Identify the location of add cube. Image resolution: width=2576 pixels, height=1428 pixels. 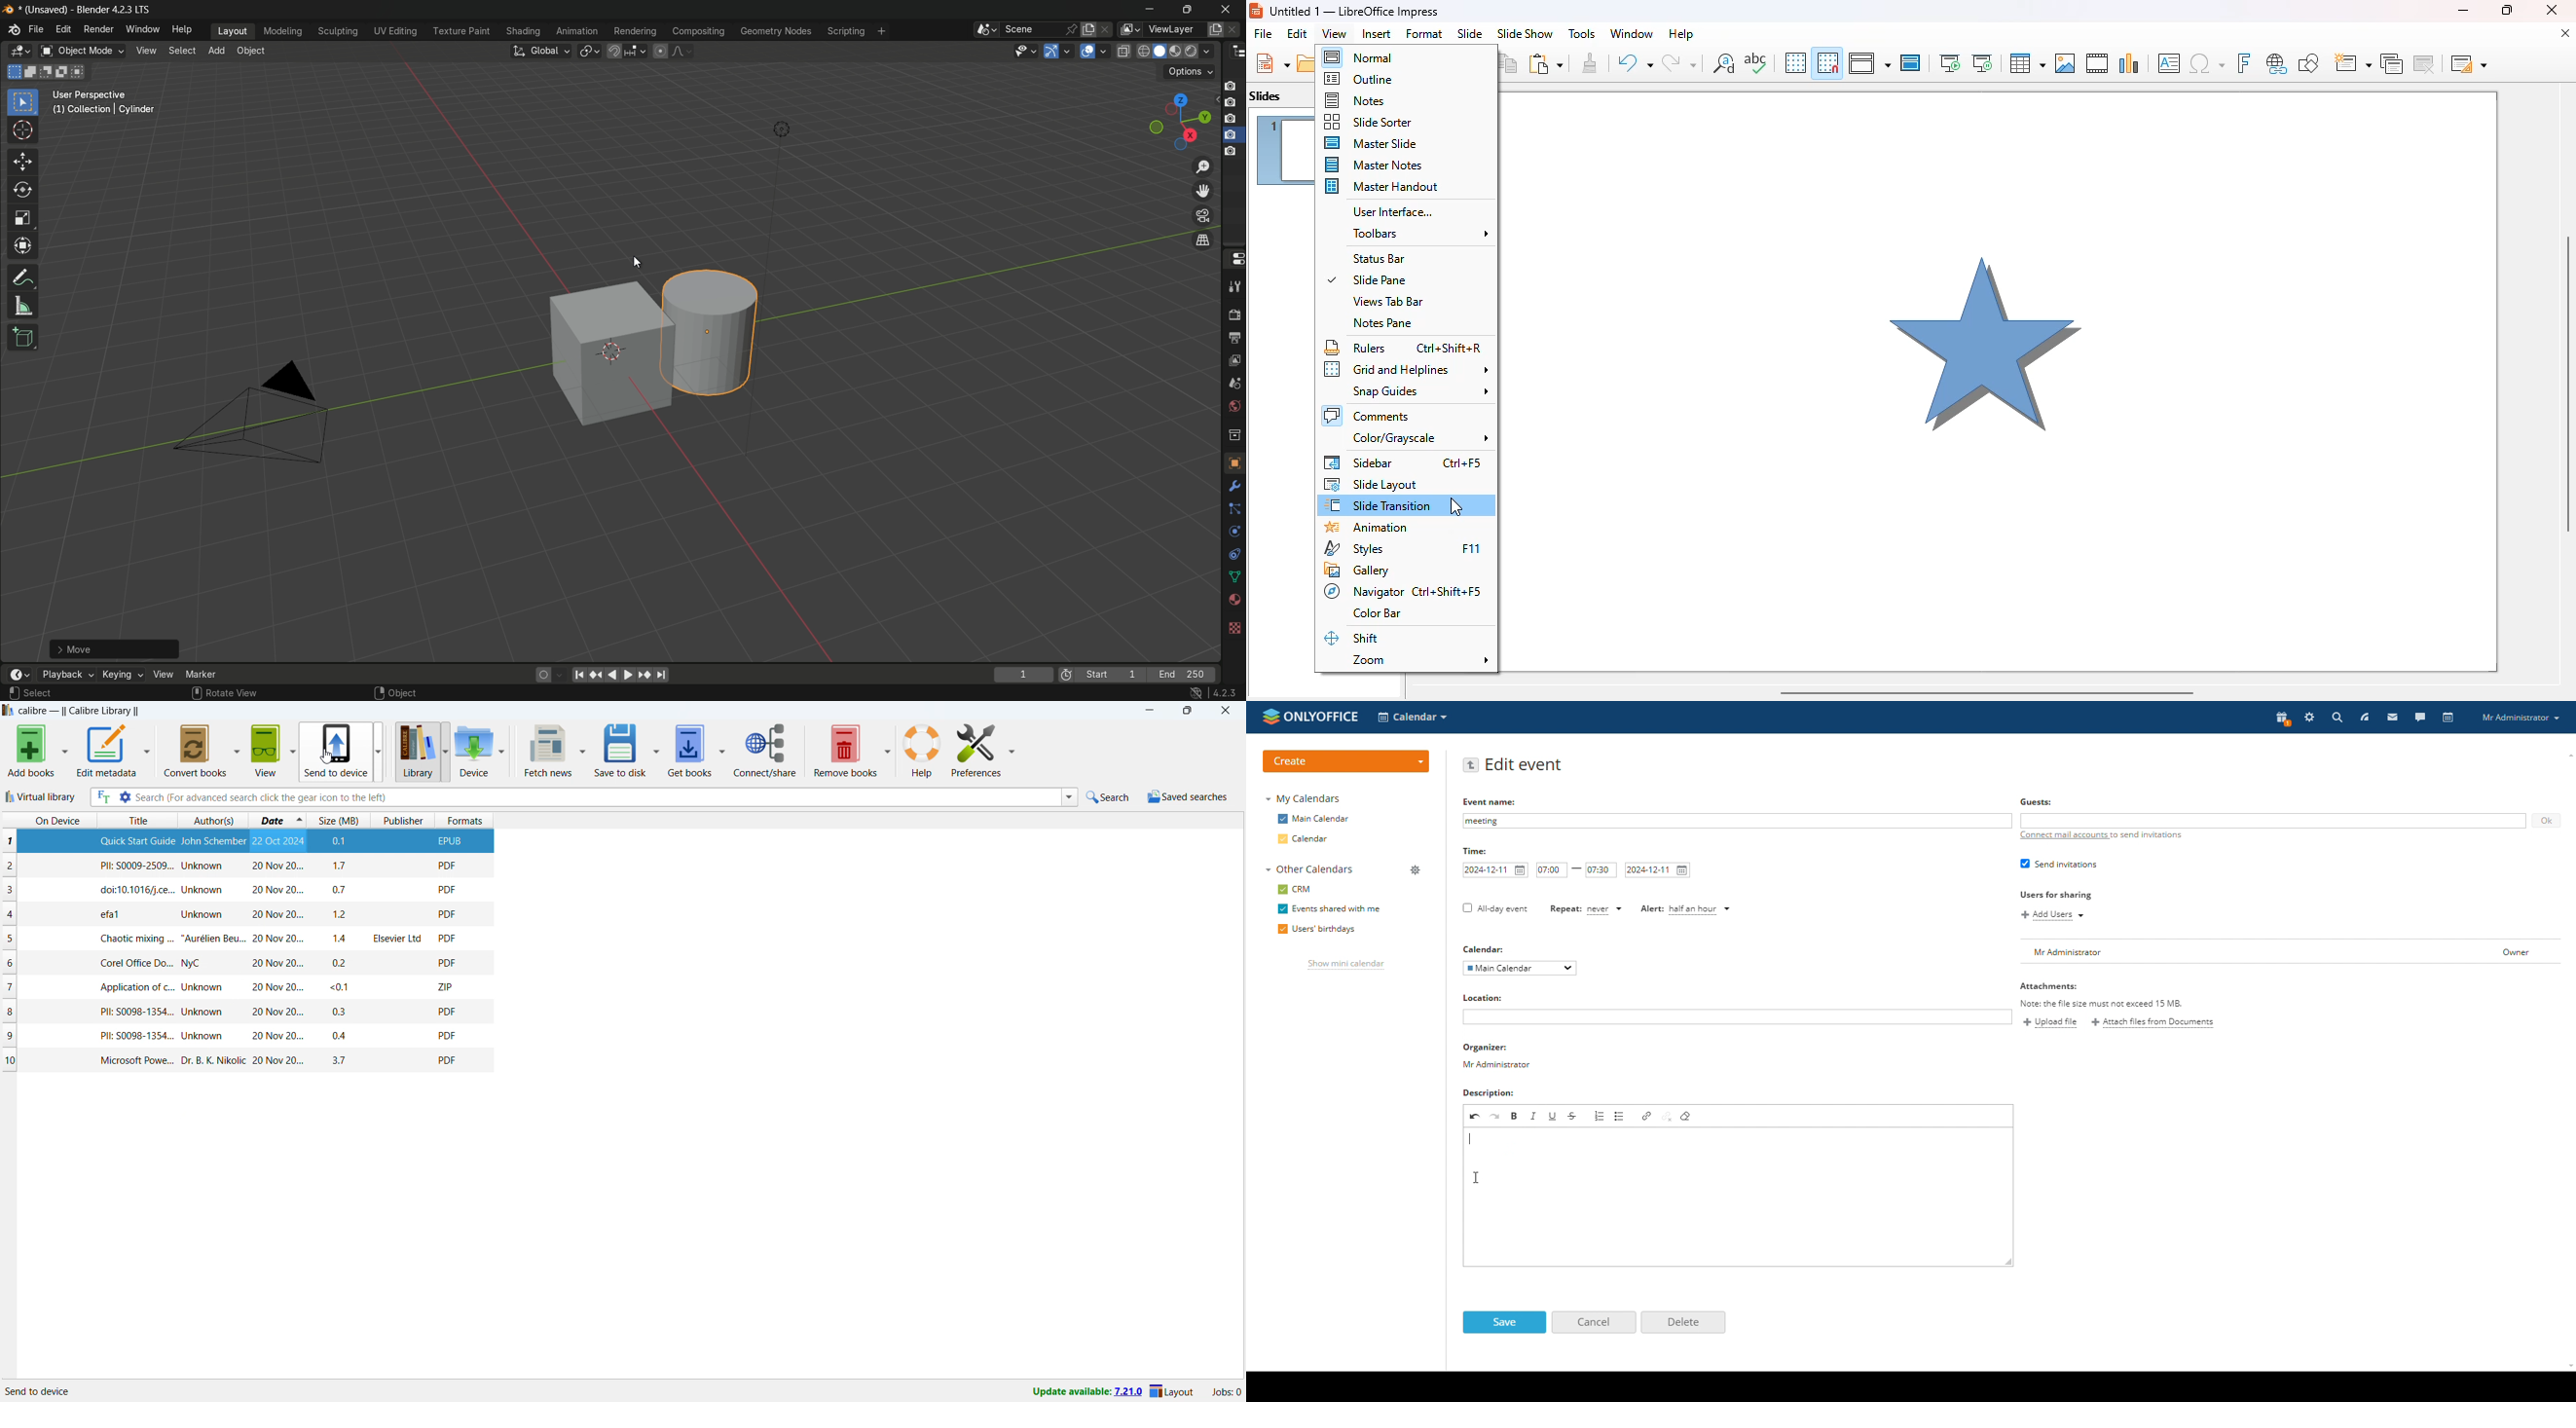
(22, 338).